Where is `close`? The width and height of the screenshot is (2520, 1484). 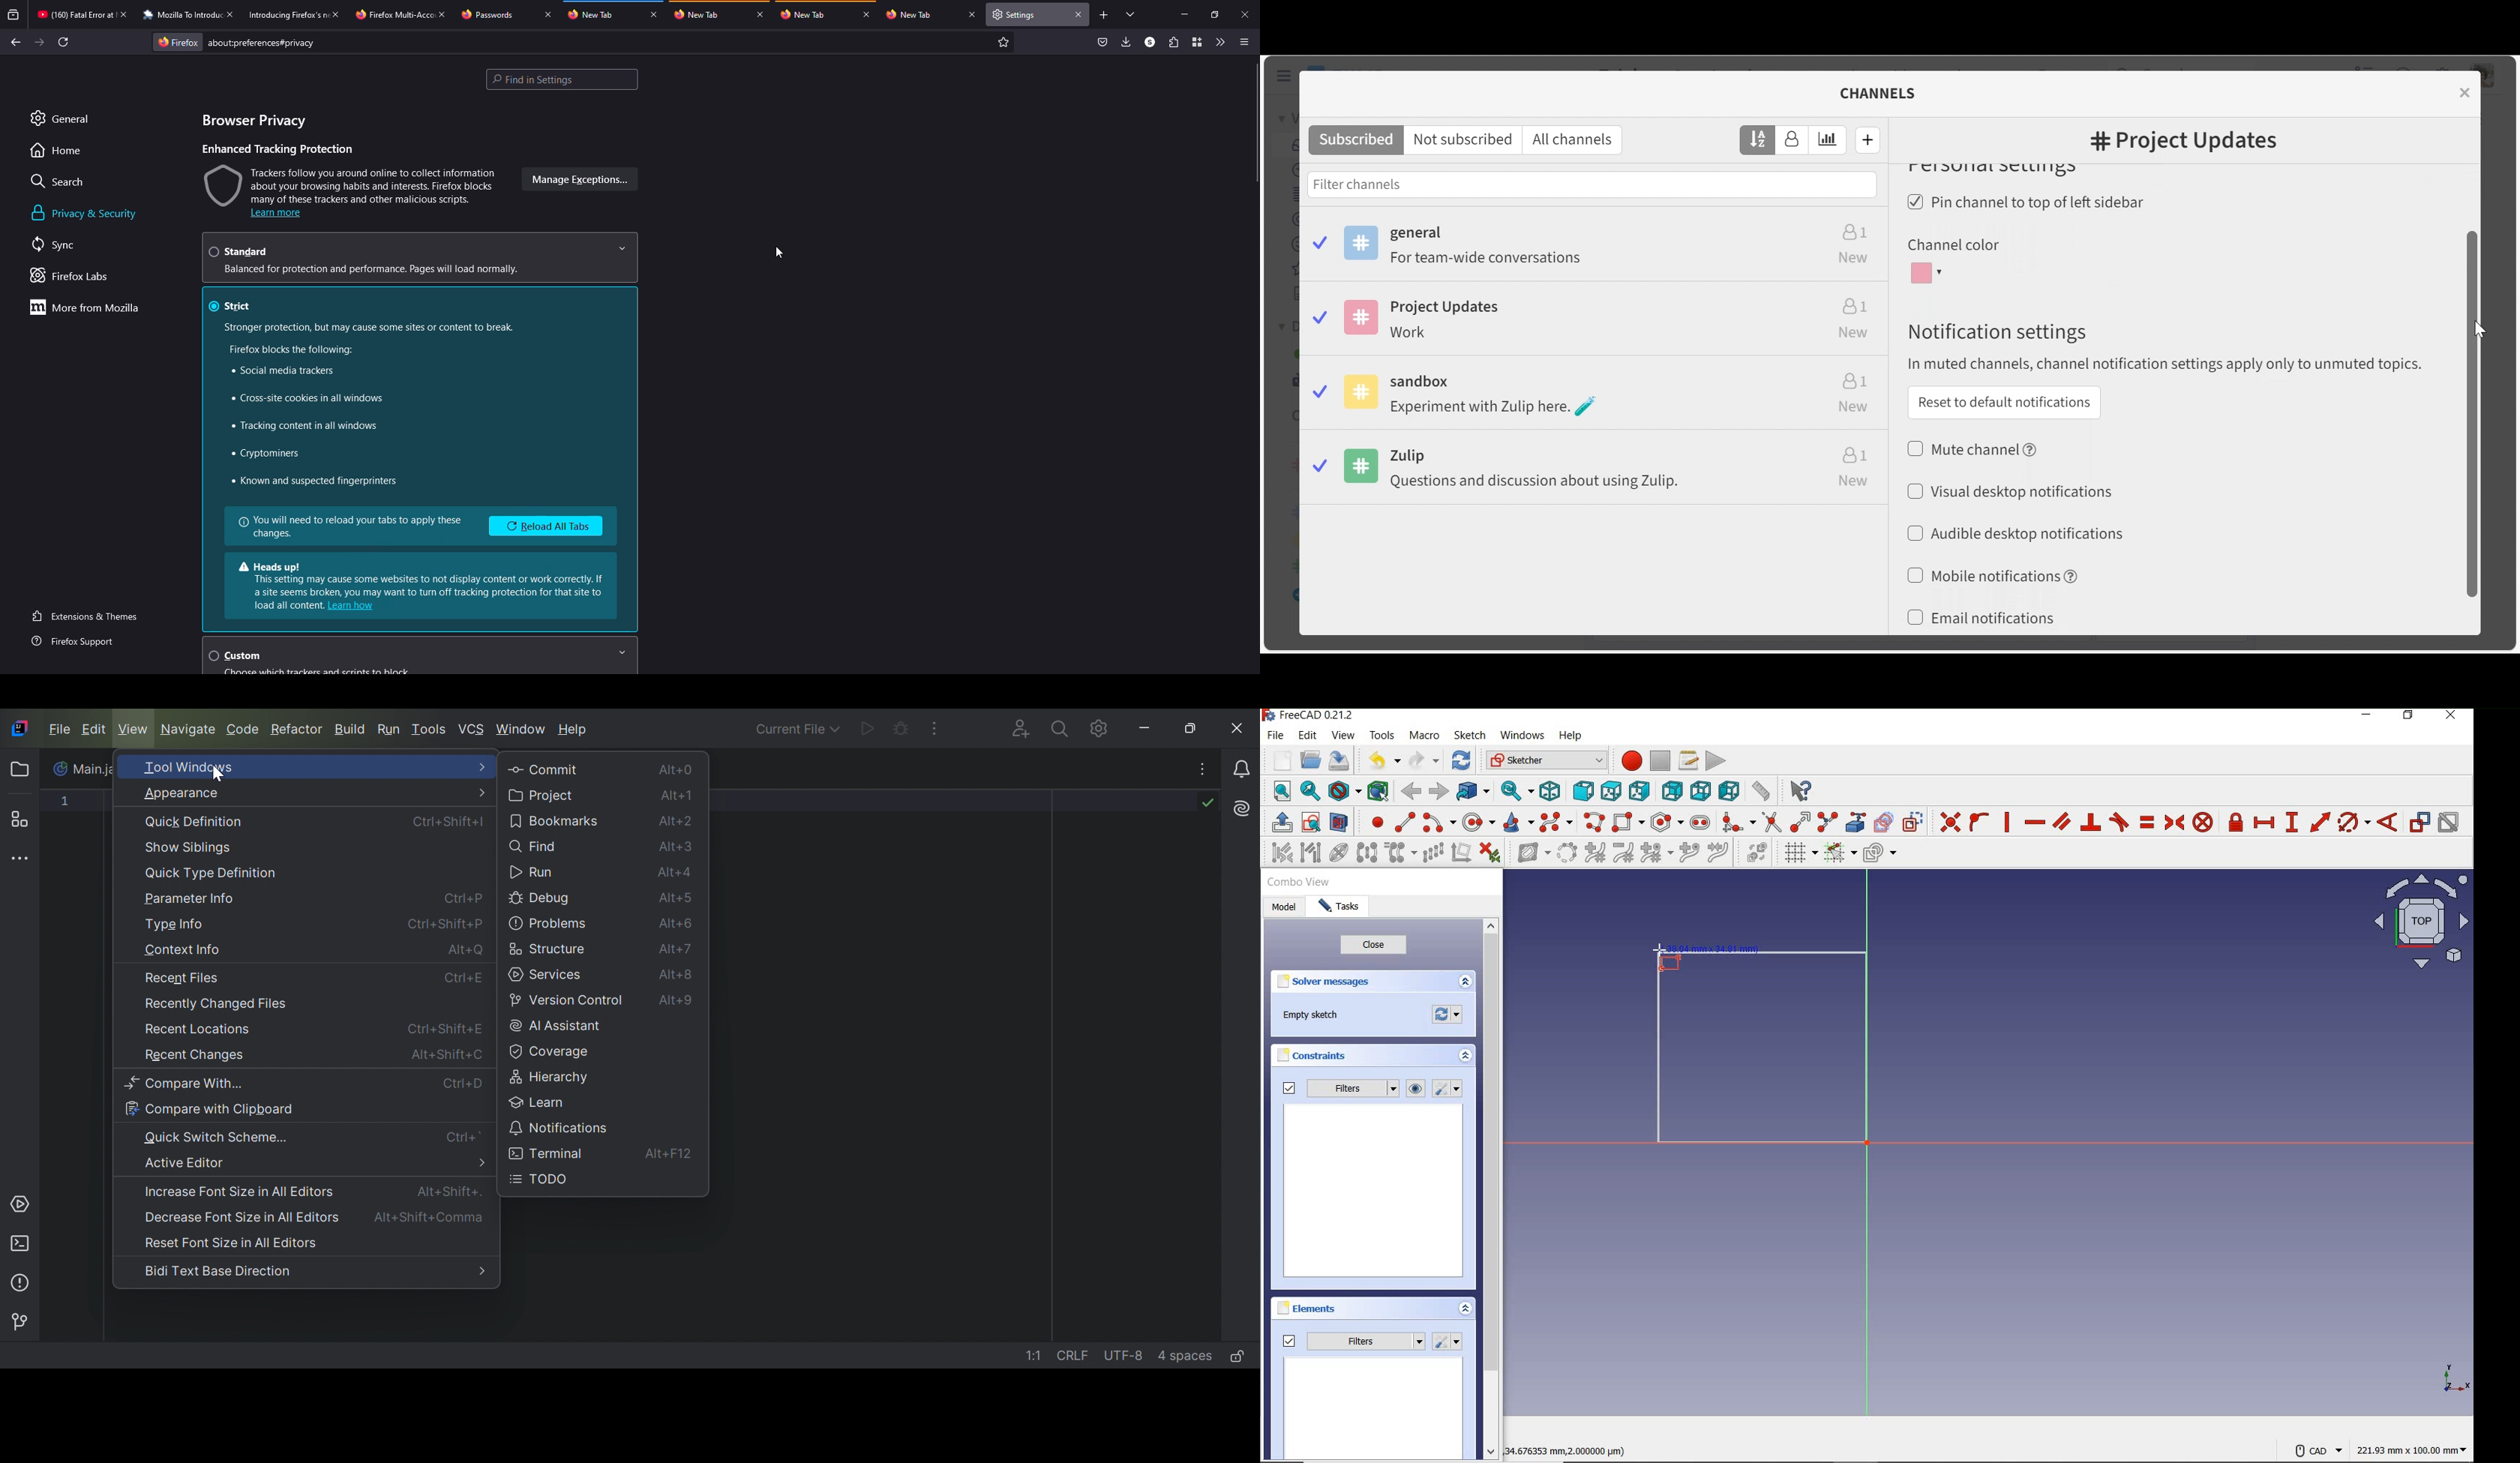
close is located at coordinates (1373, 947).